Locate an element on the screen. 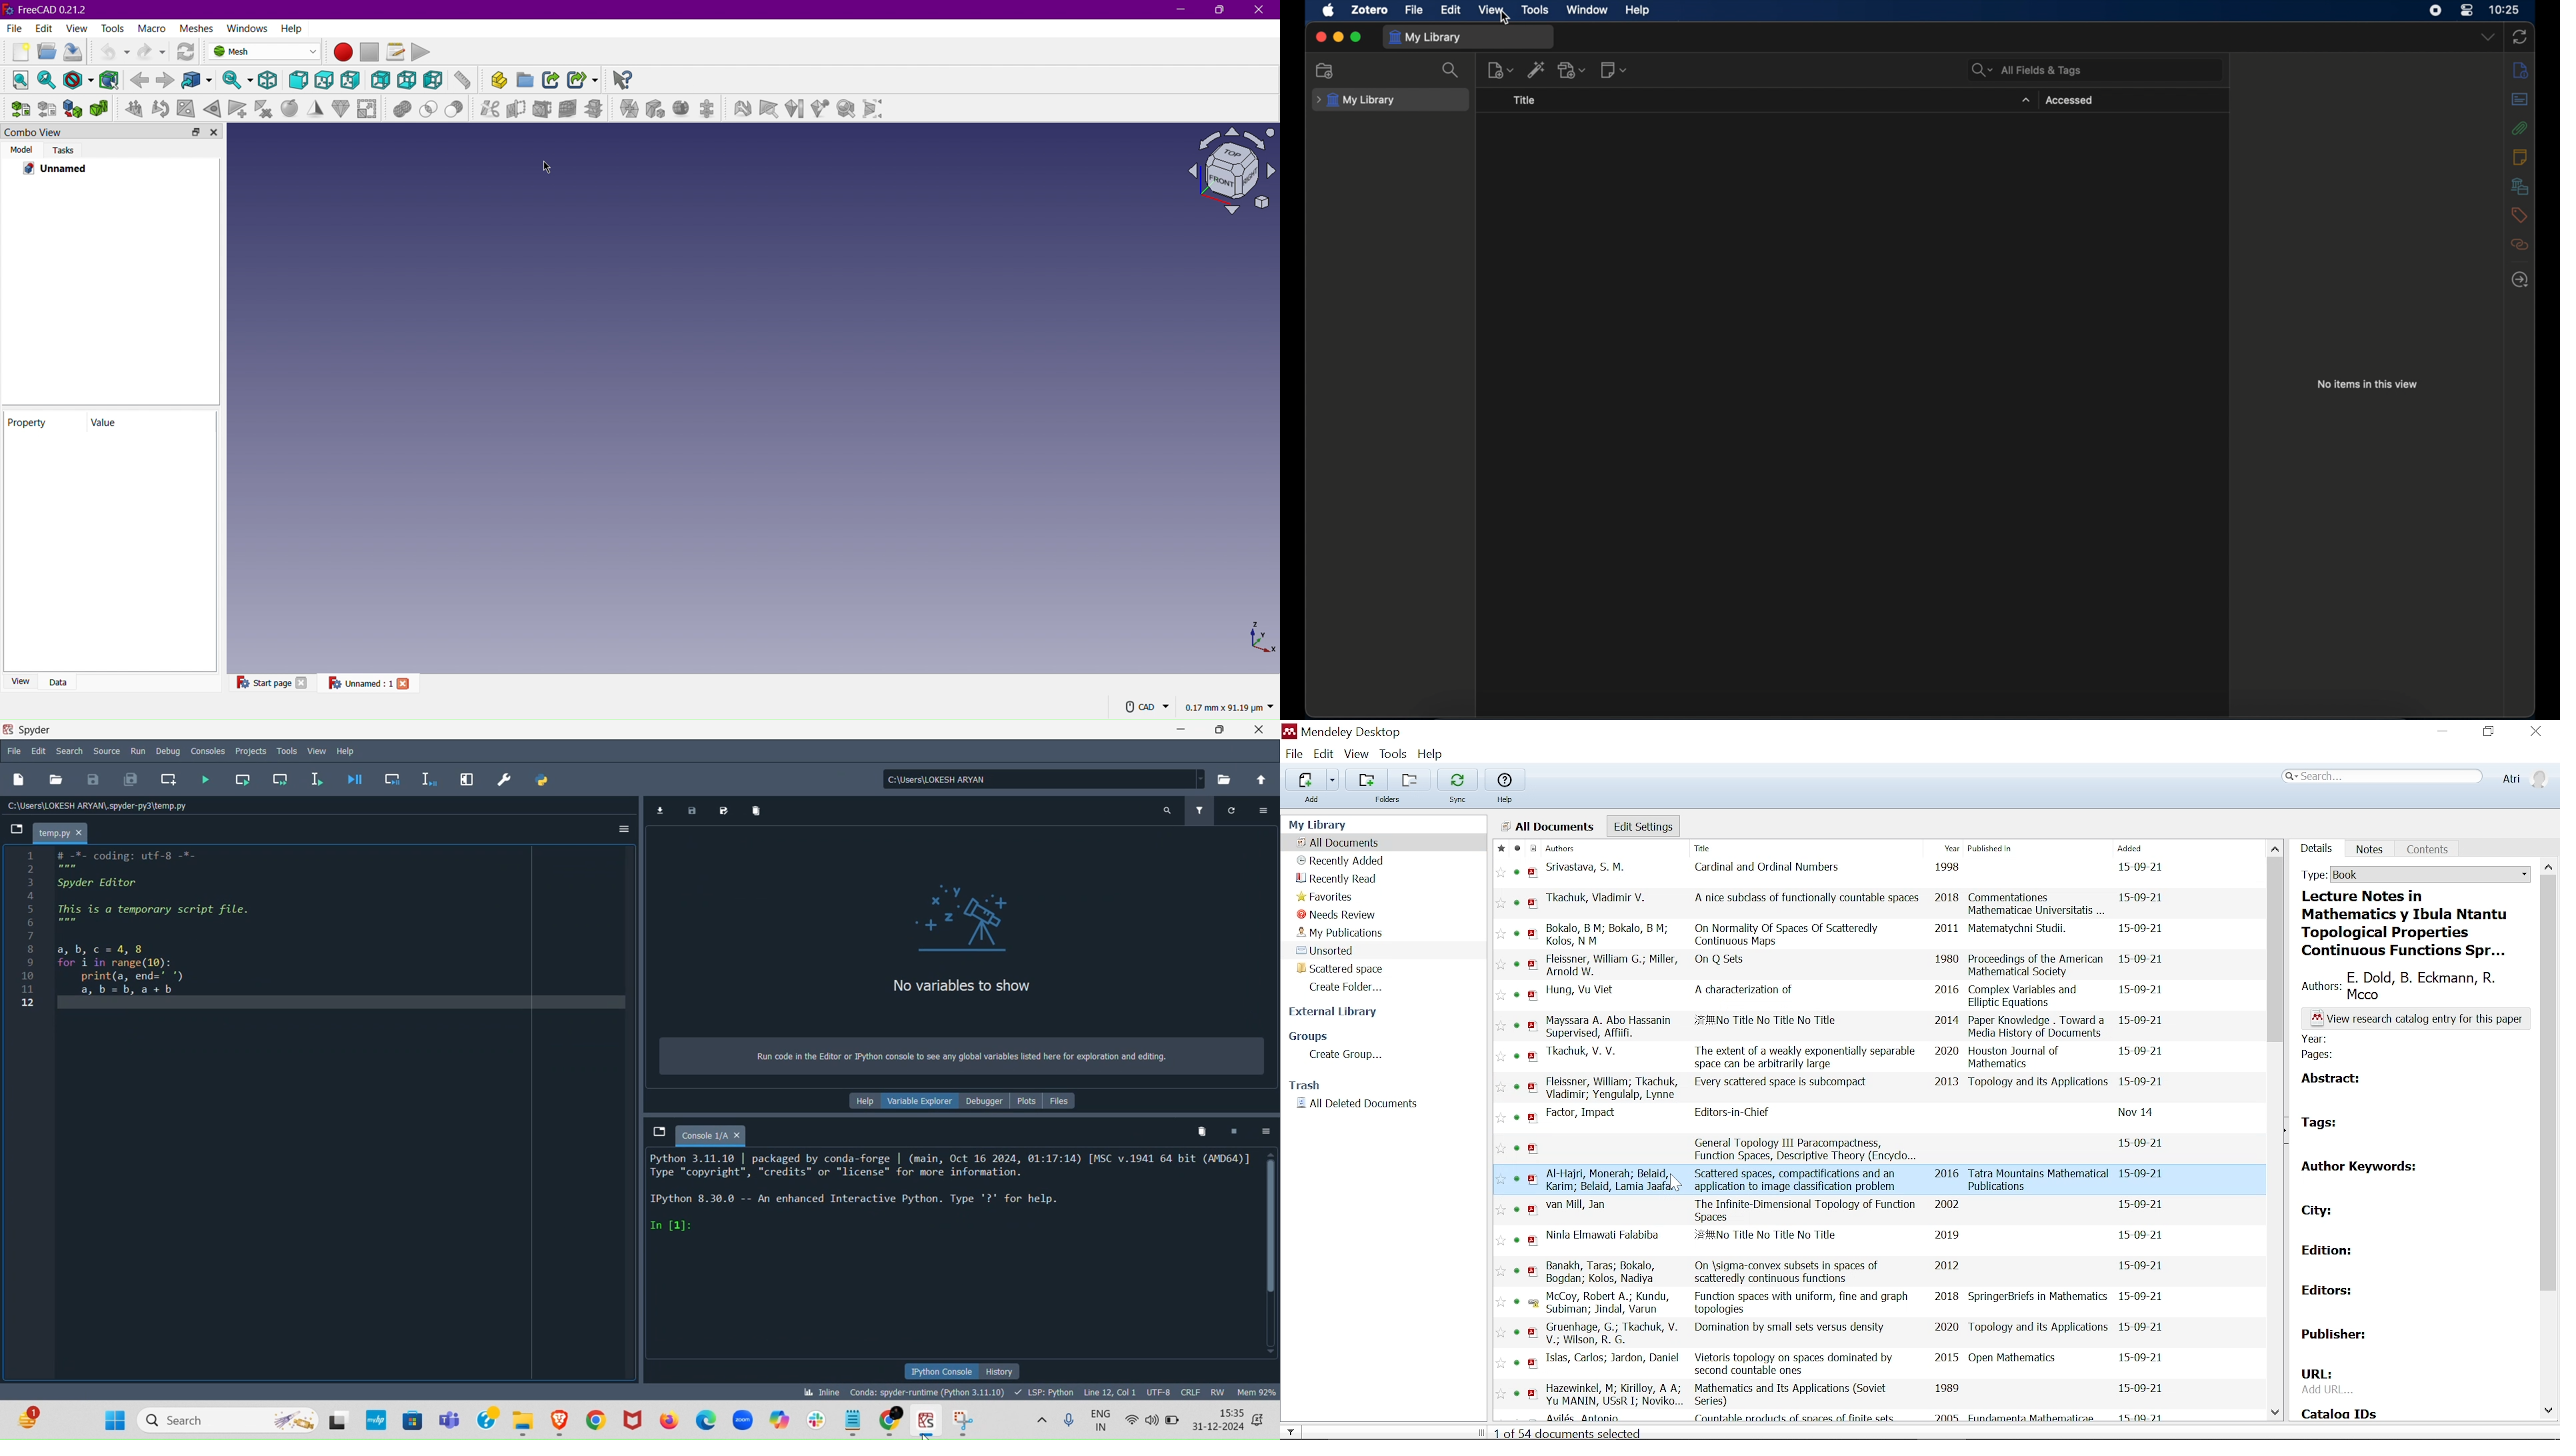 Image resolution: width=2576 pixels, height=1456 pixels. attachments is located at coordinates (2519, 128).